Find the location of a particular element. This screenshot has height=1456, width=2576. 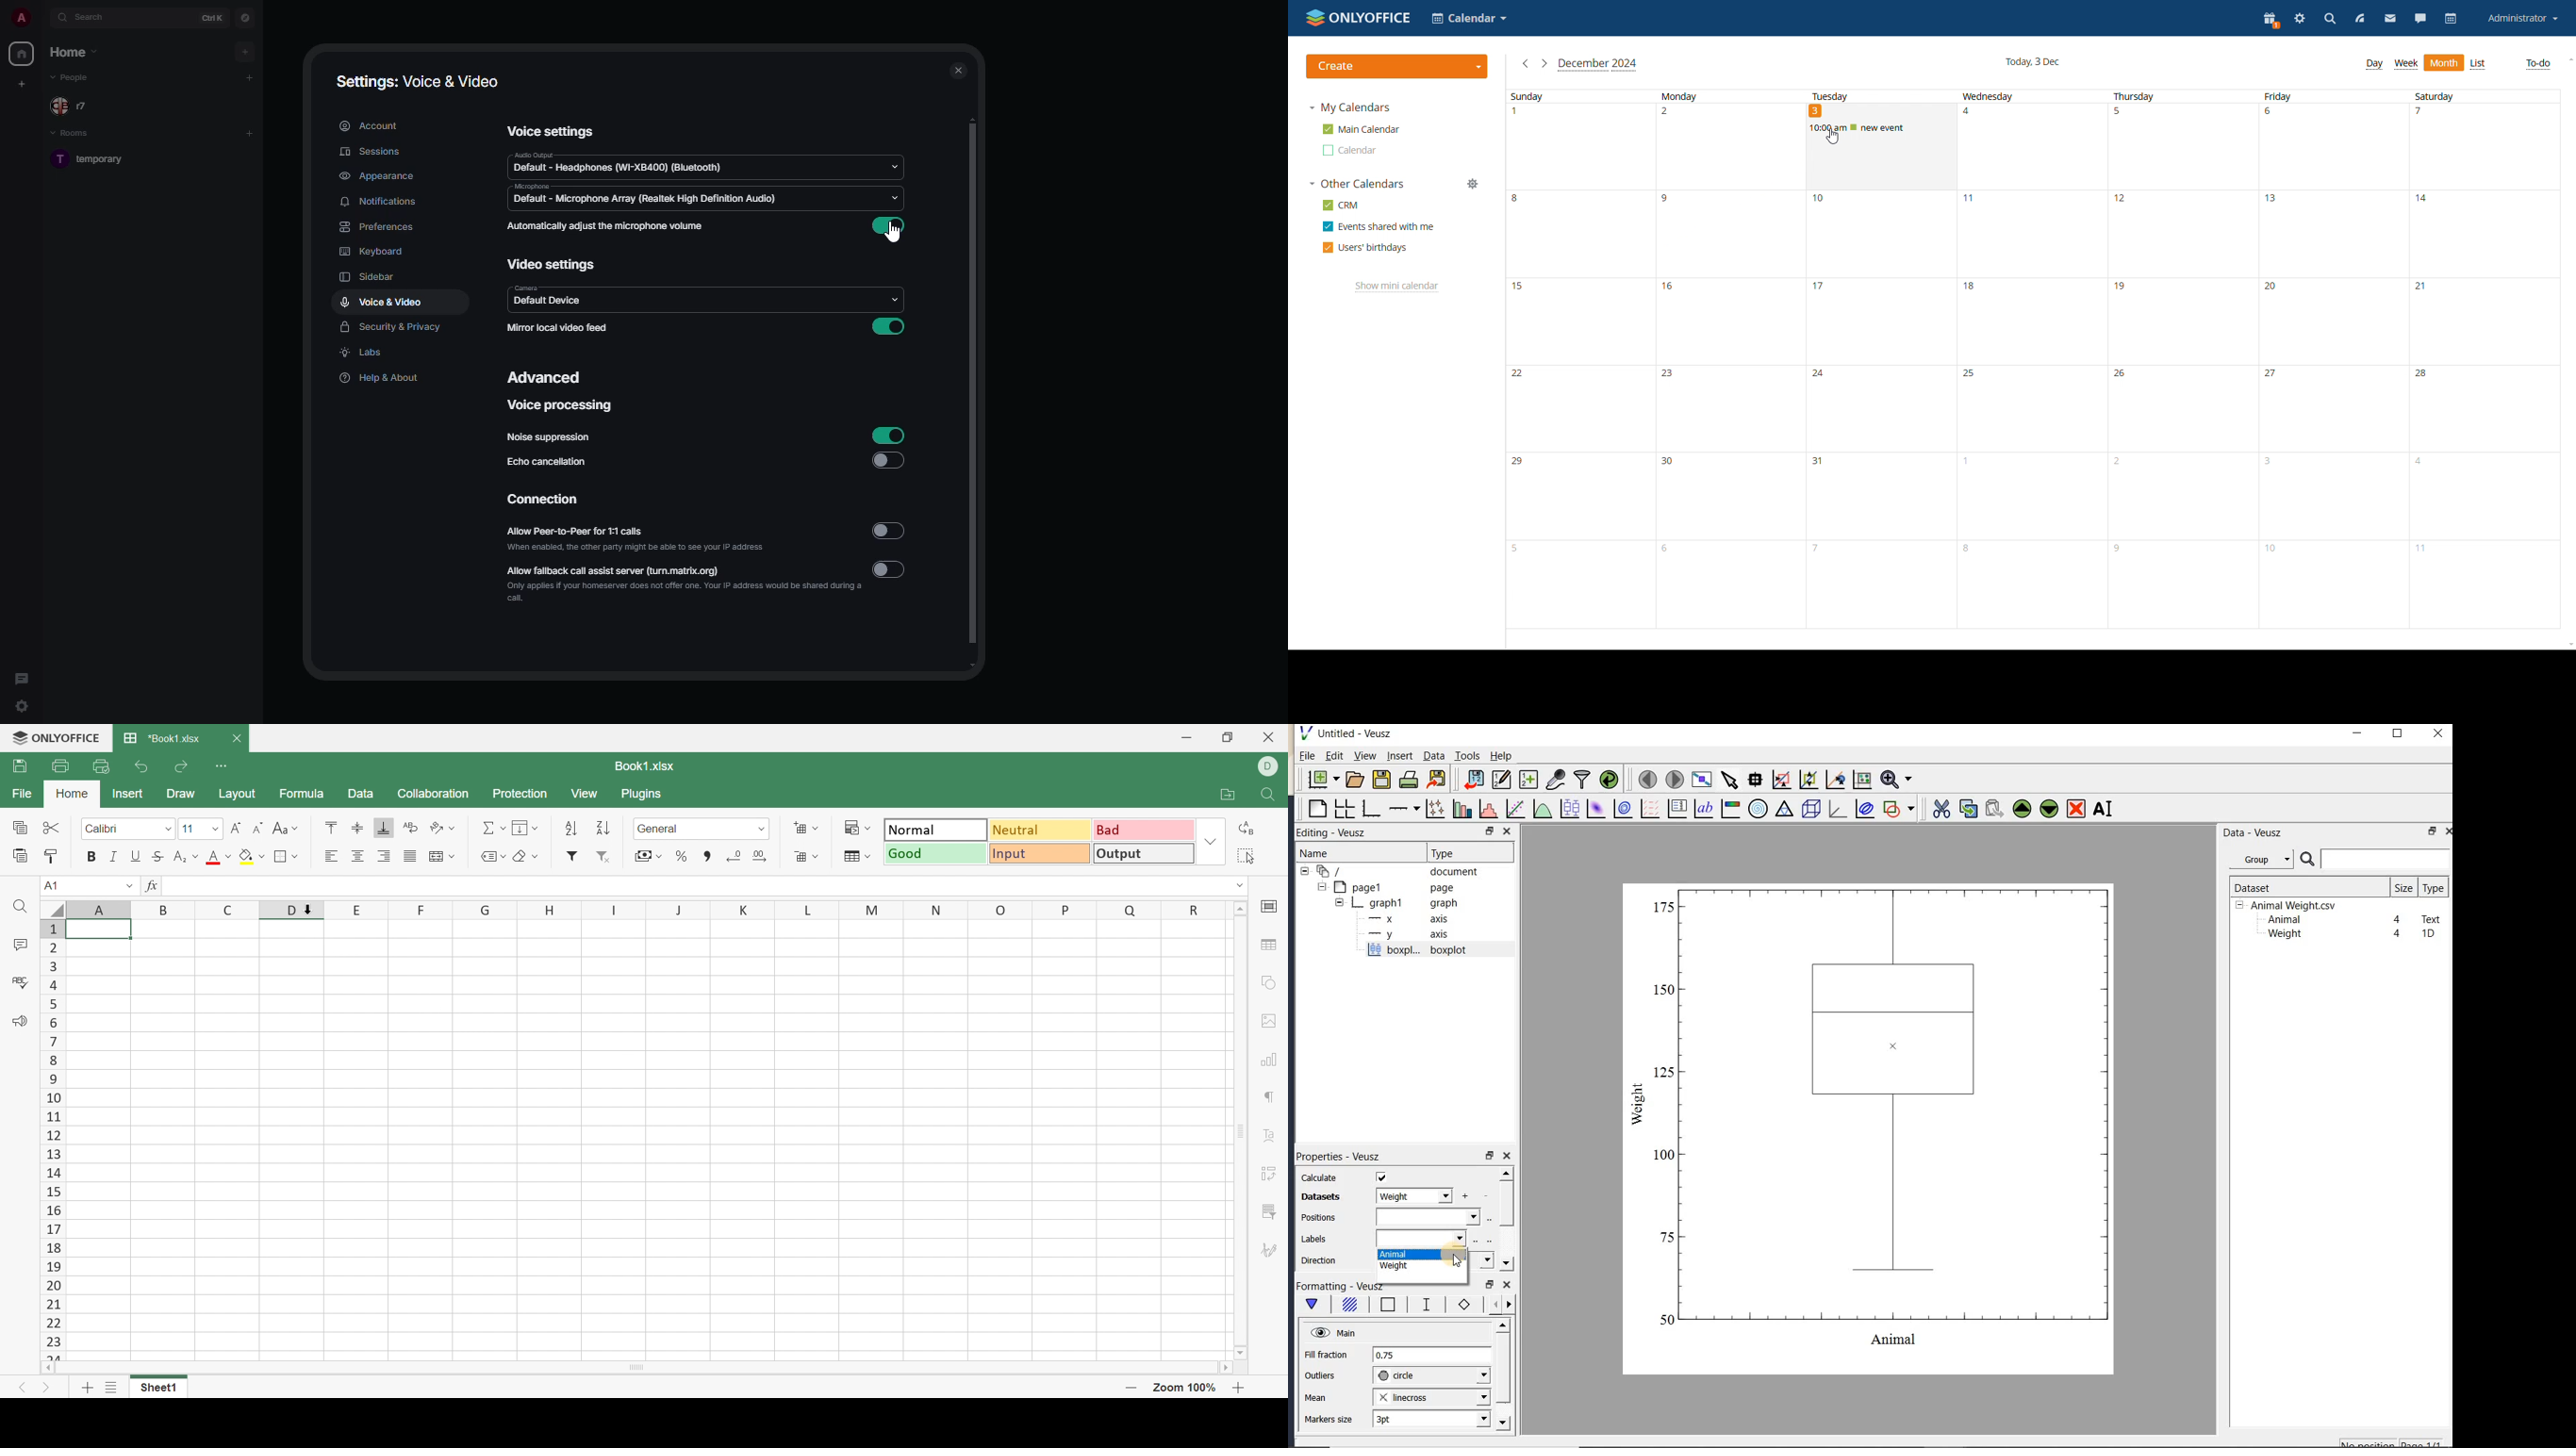

Justified is located at coordinates (409, 856).